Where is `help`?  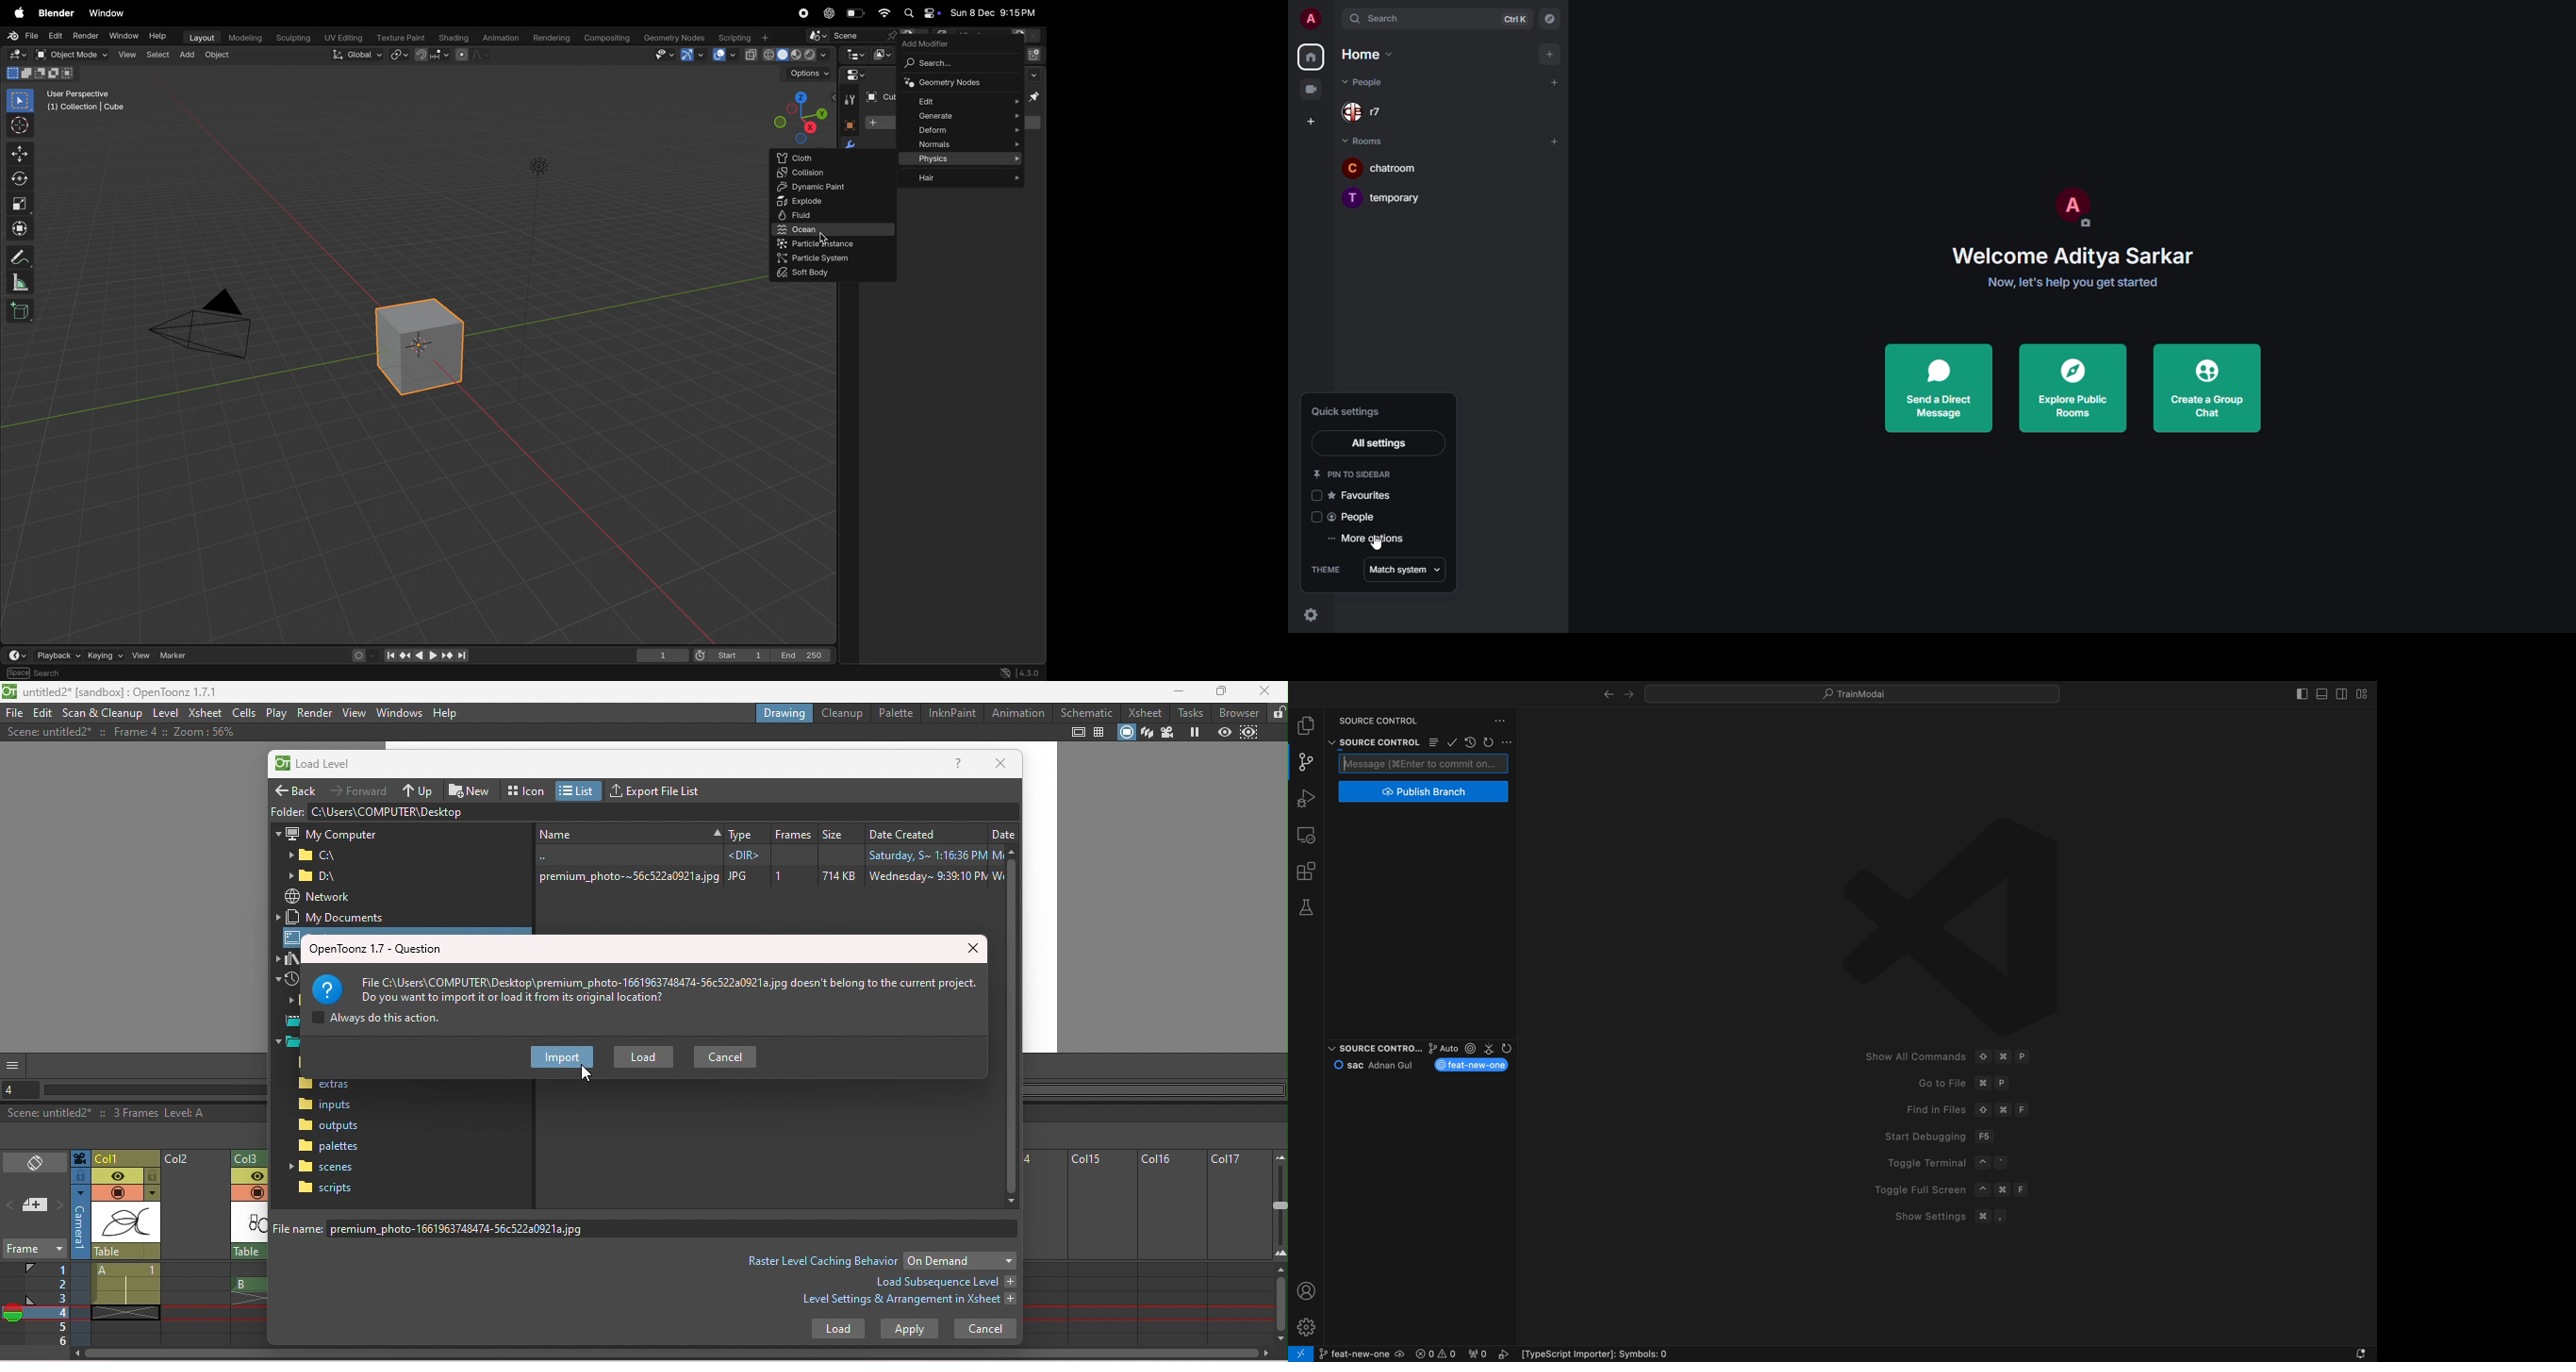
help is located at coordinates (159, 38).